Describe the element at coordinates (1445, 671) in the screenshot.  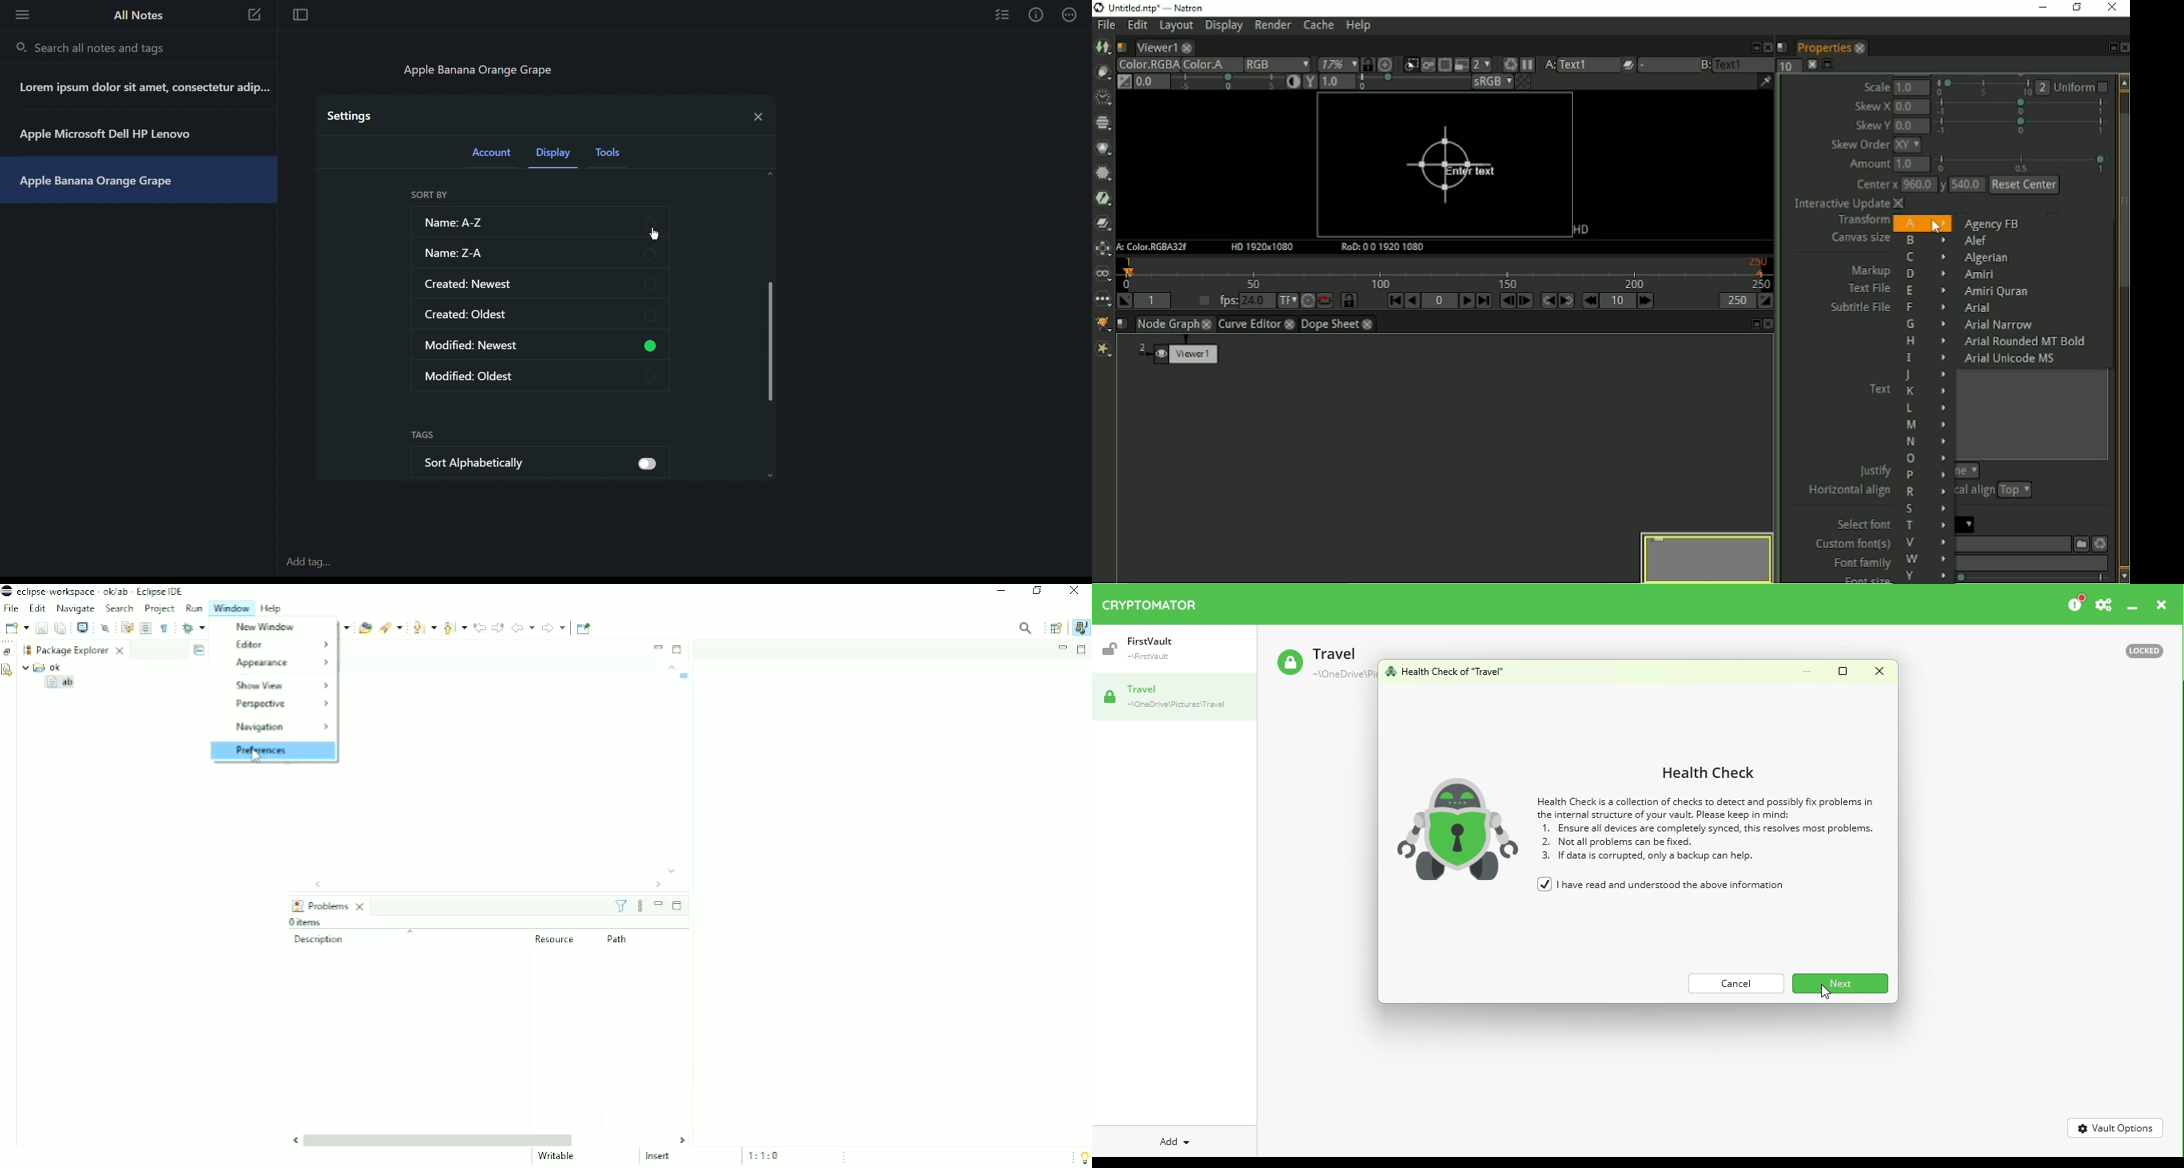
I see `Health check for vault` at that location.